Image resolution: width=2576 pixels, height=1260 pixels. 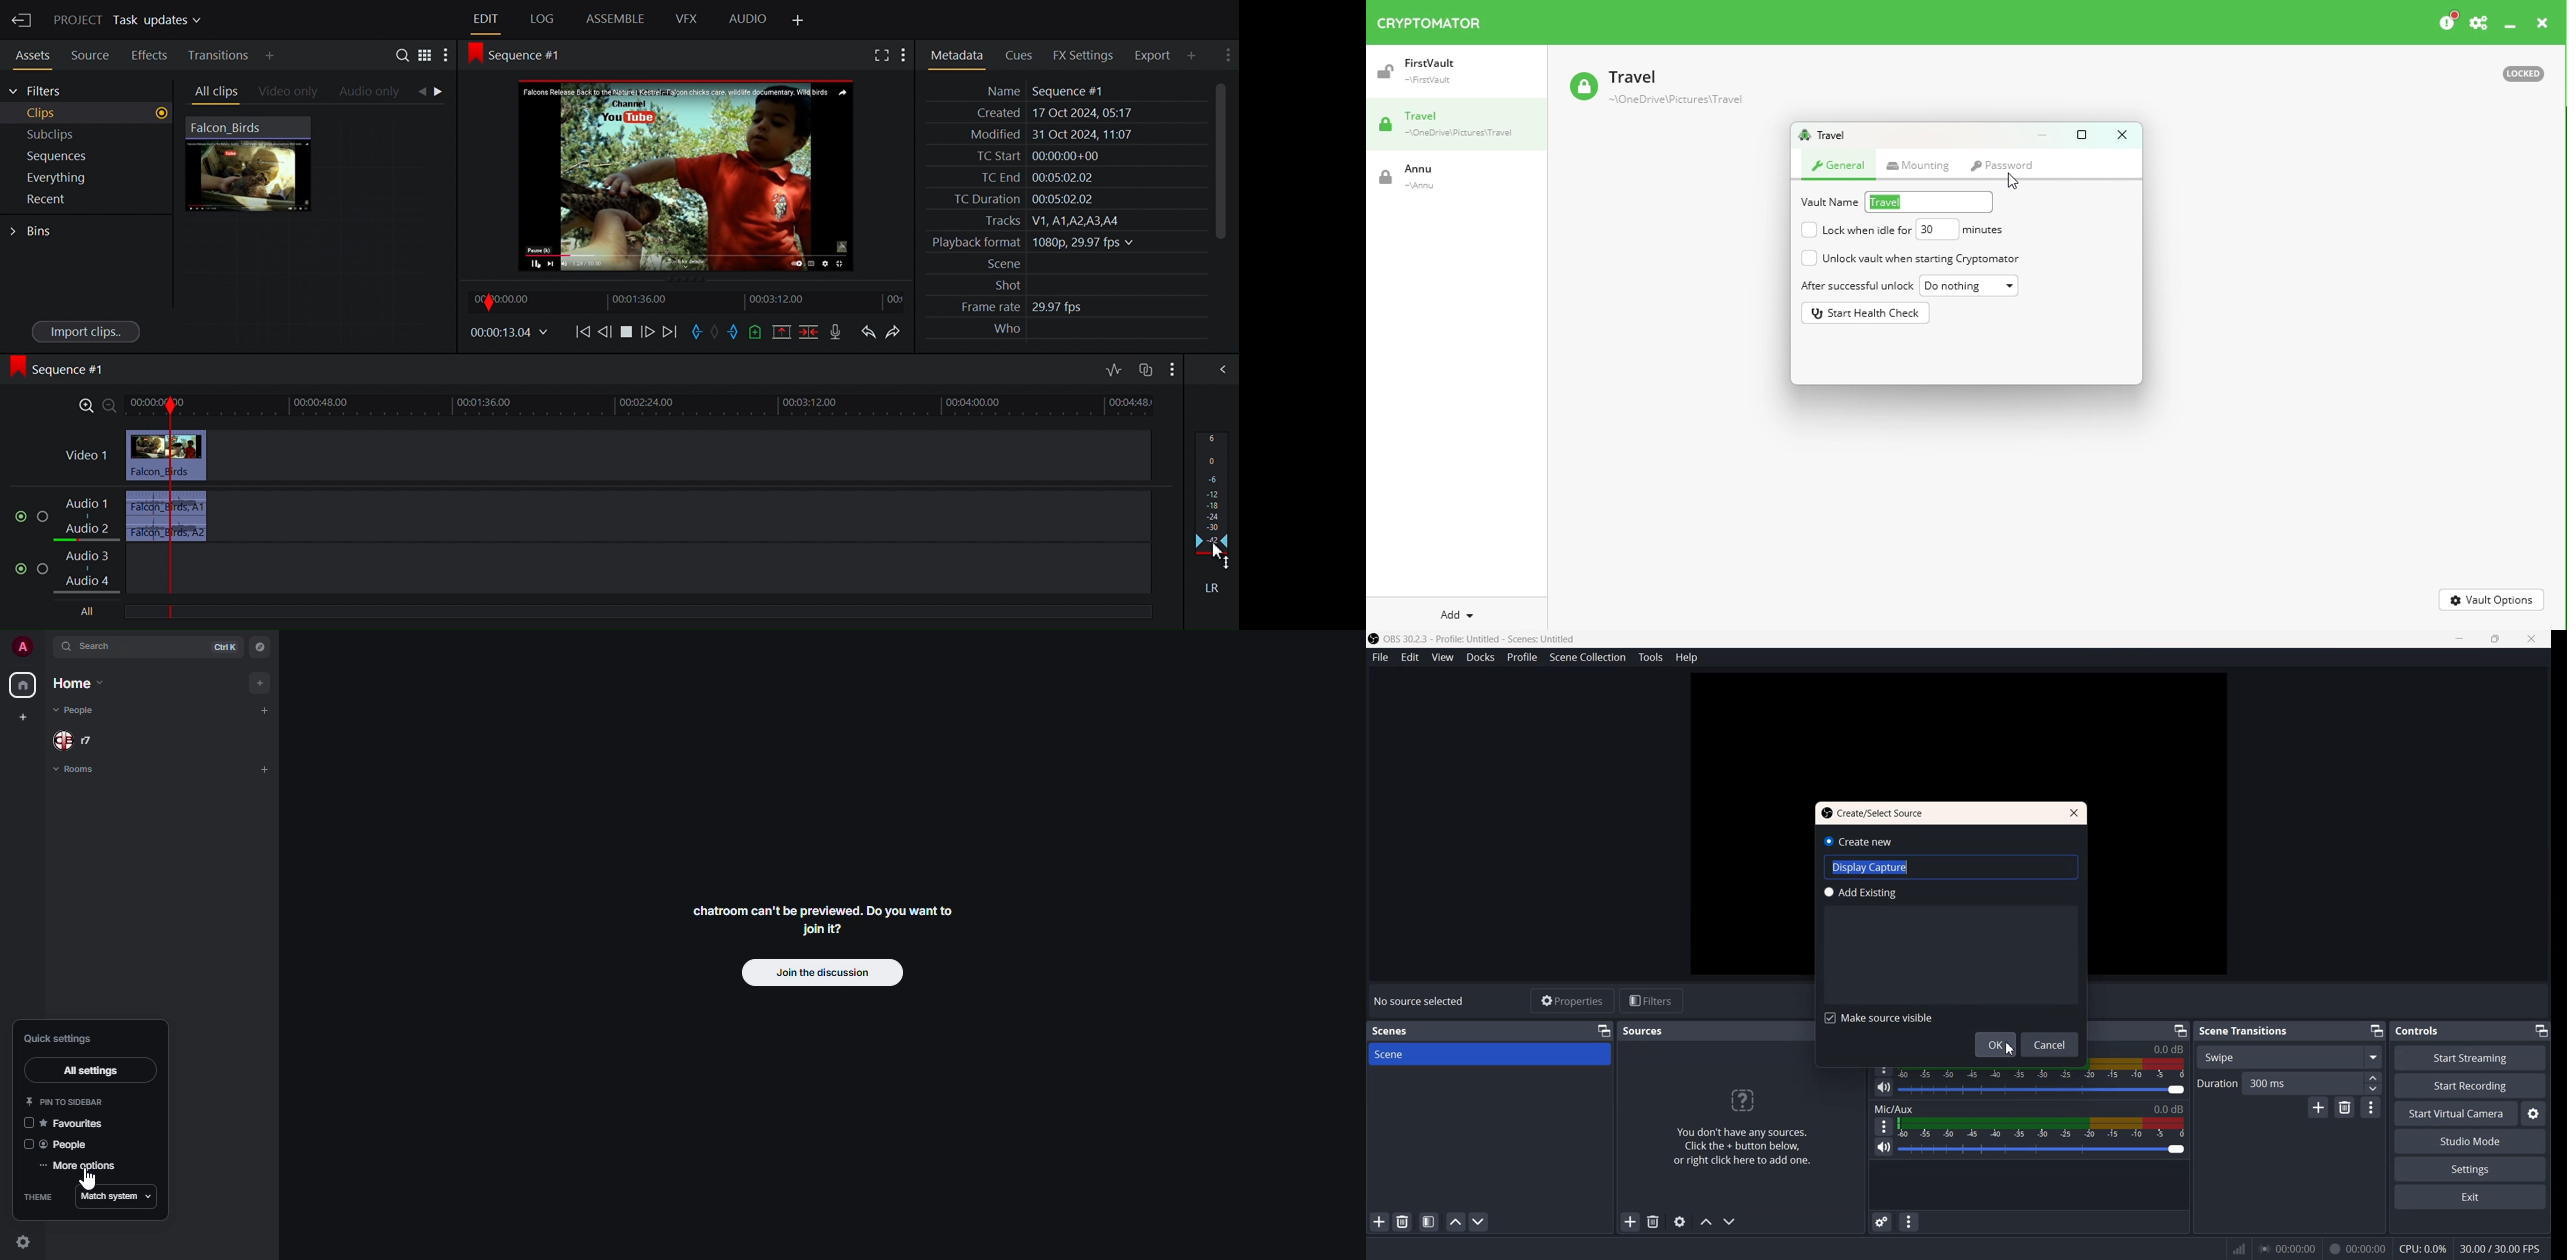 What do you see at coordinates (1030, 243) in the screenshot?
I see `Playback format 1080p, 29.97 fps ` at bounding box center [1030, 243].